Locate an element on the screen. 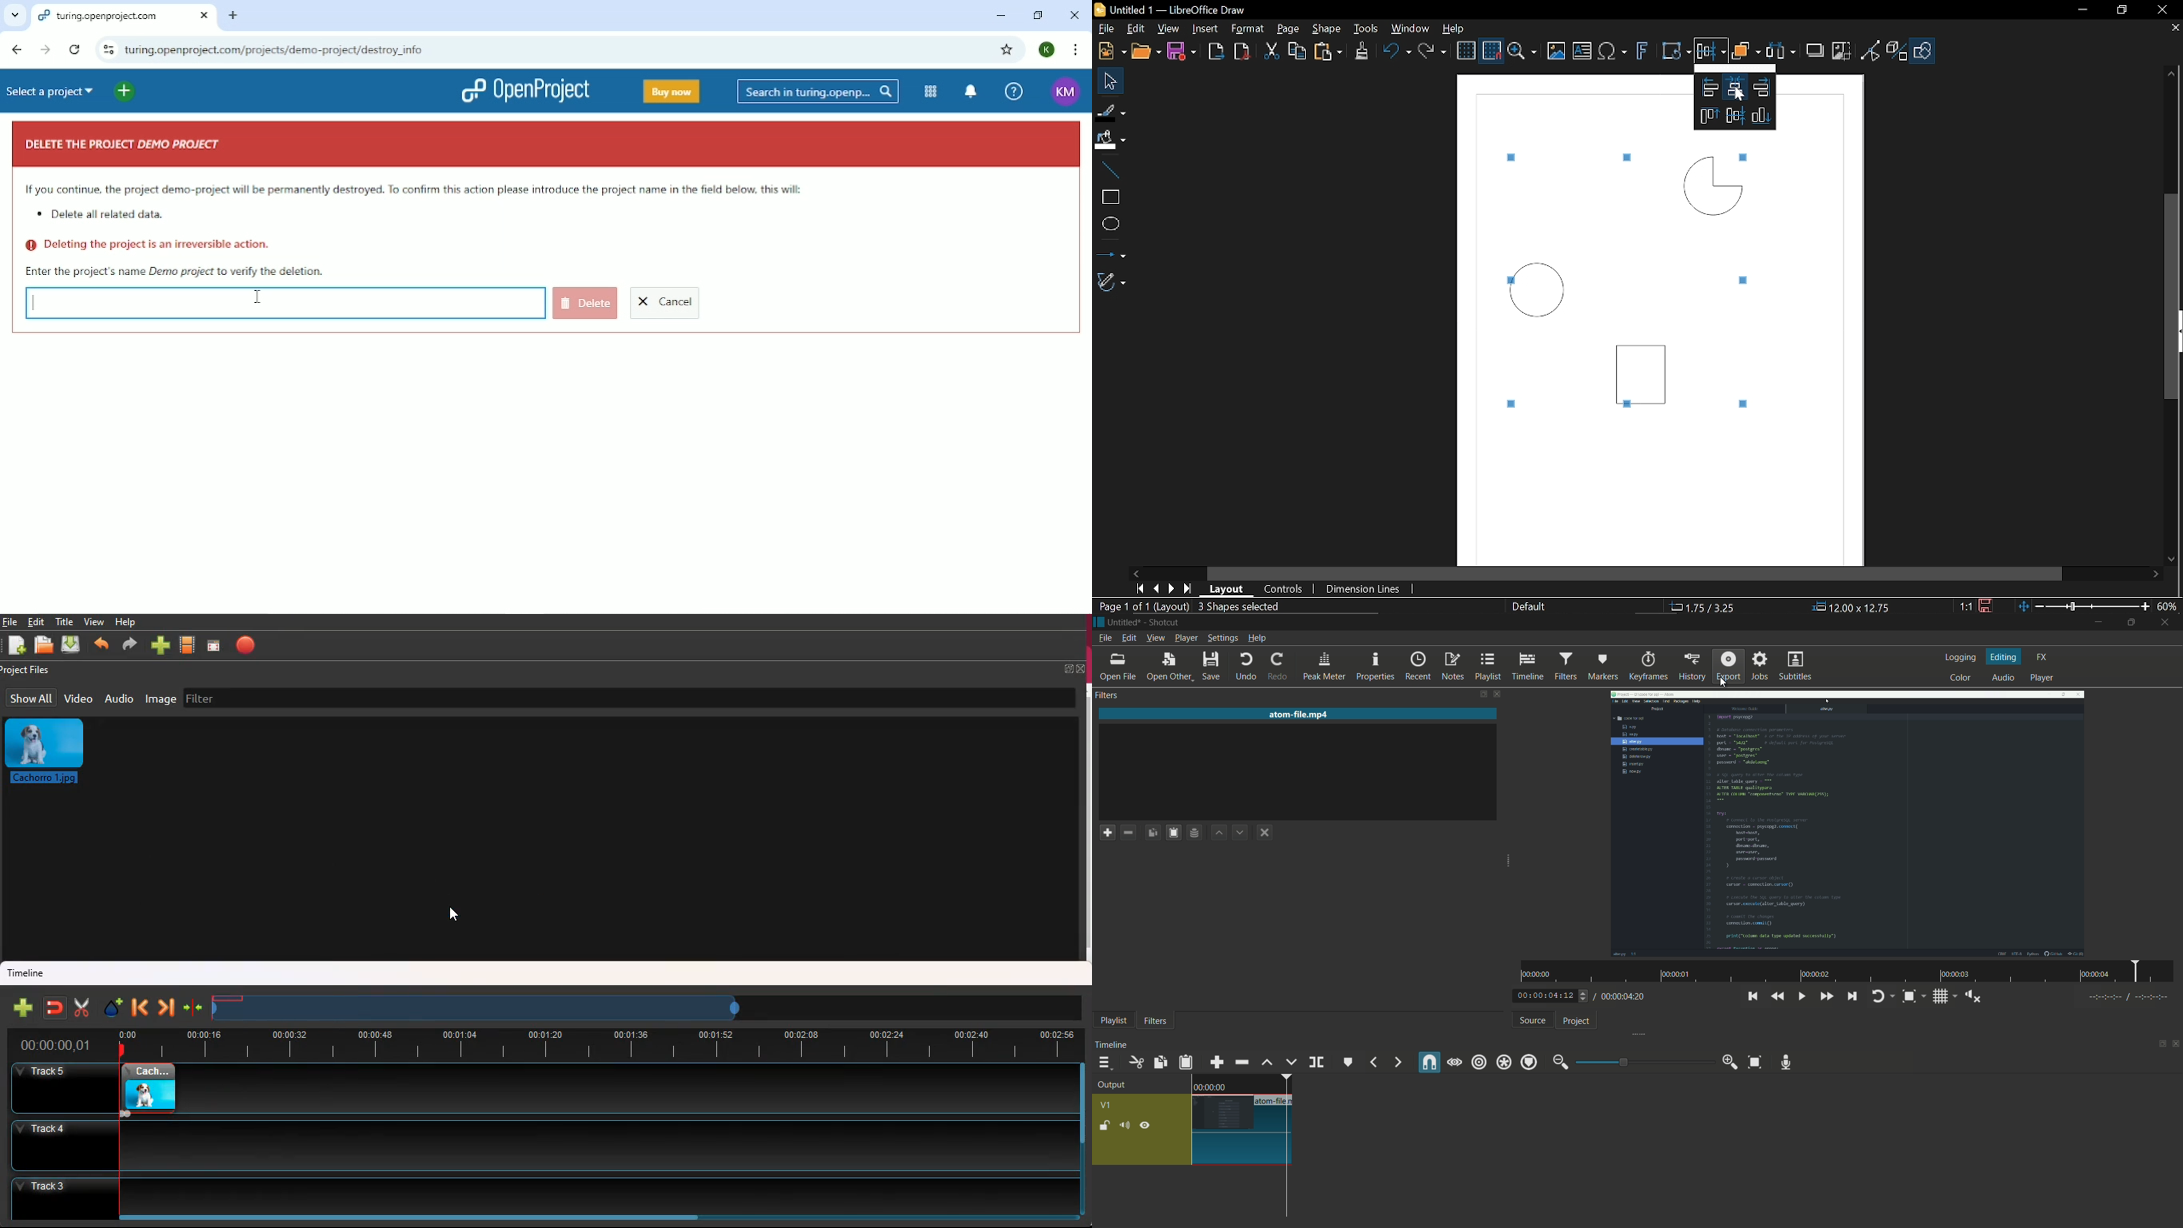 The image size is (2184, 1232). project is located at coordinates (1579, 1022).